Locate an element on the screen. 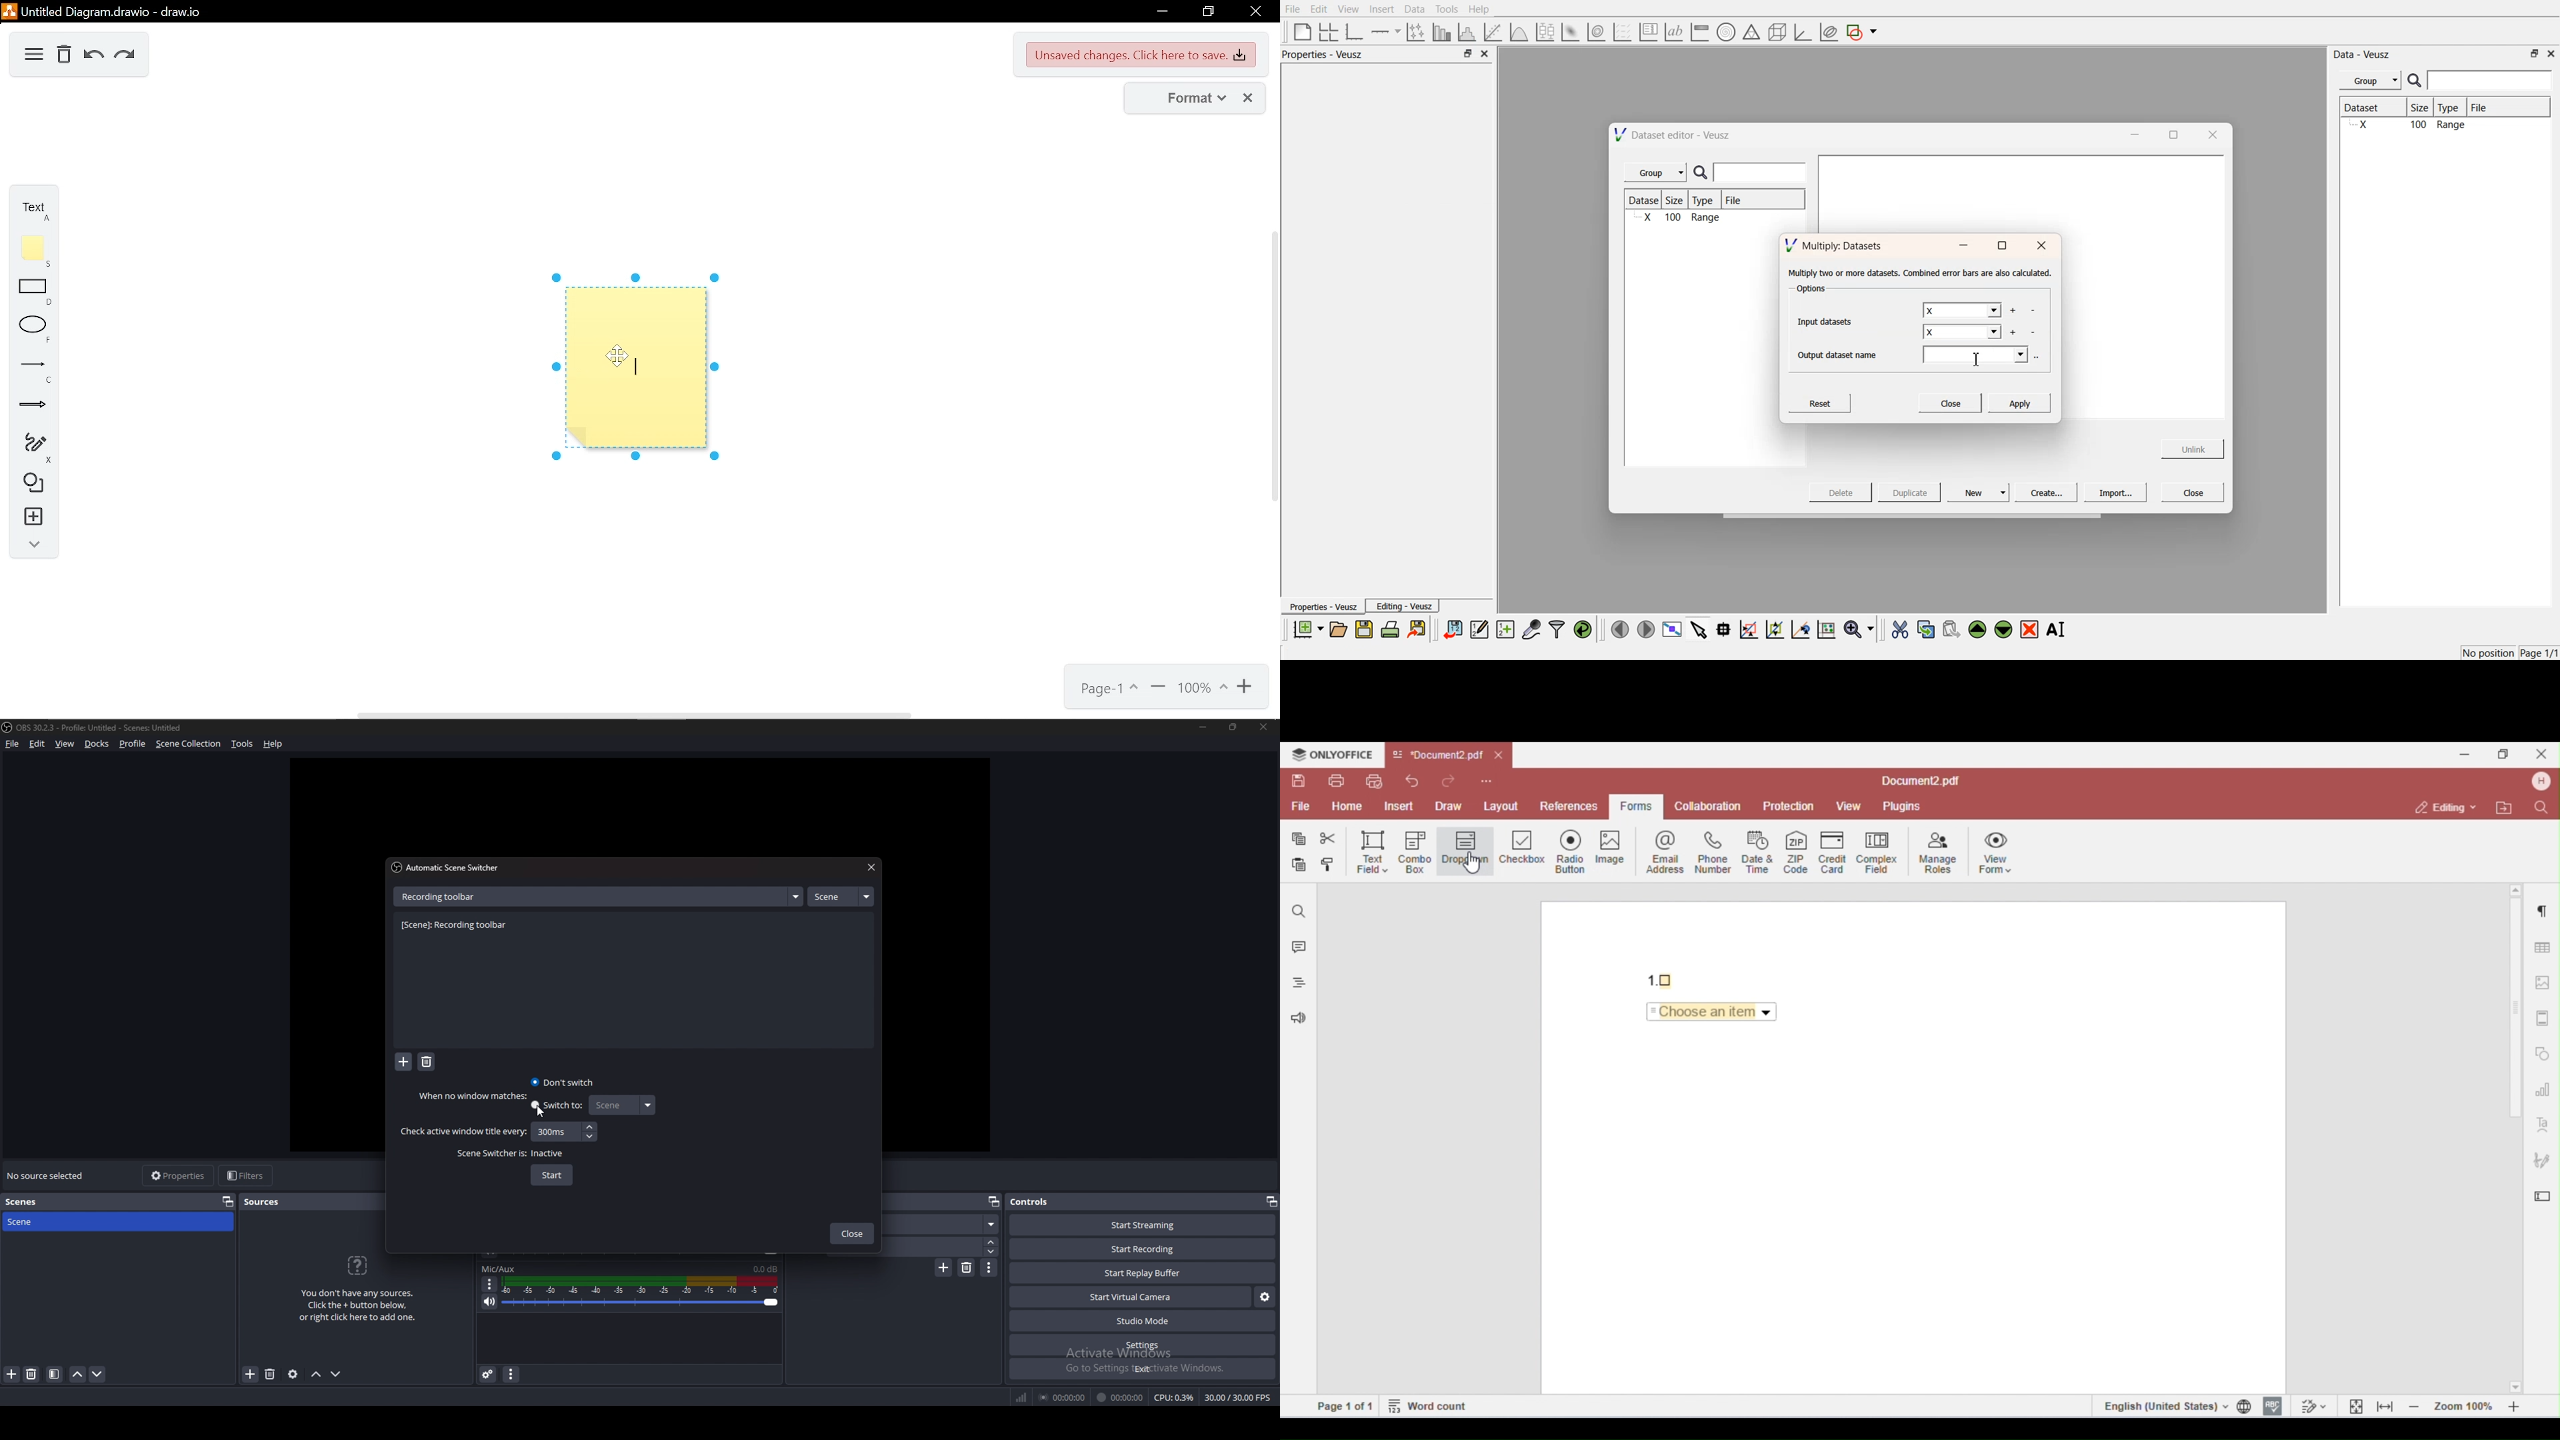 The width and height of the screenshot is (2576, 1456). audio mixer menu is located at coordinates (511, 1374).